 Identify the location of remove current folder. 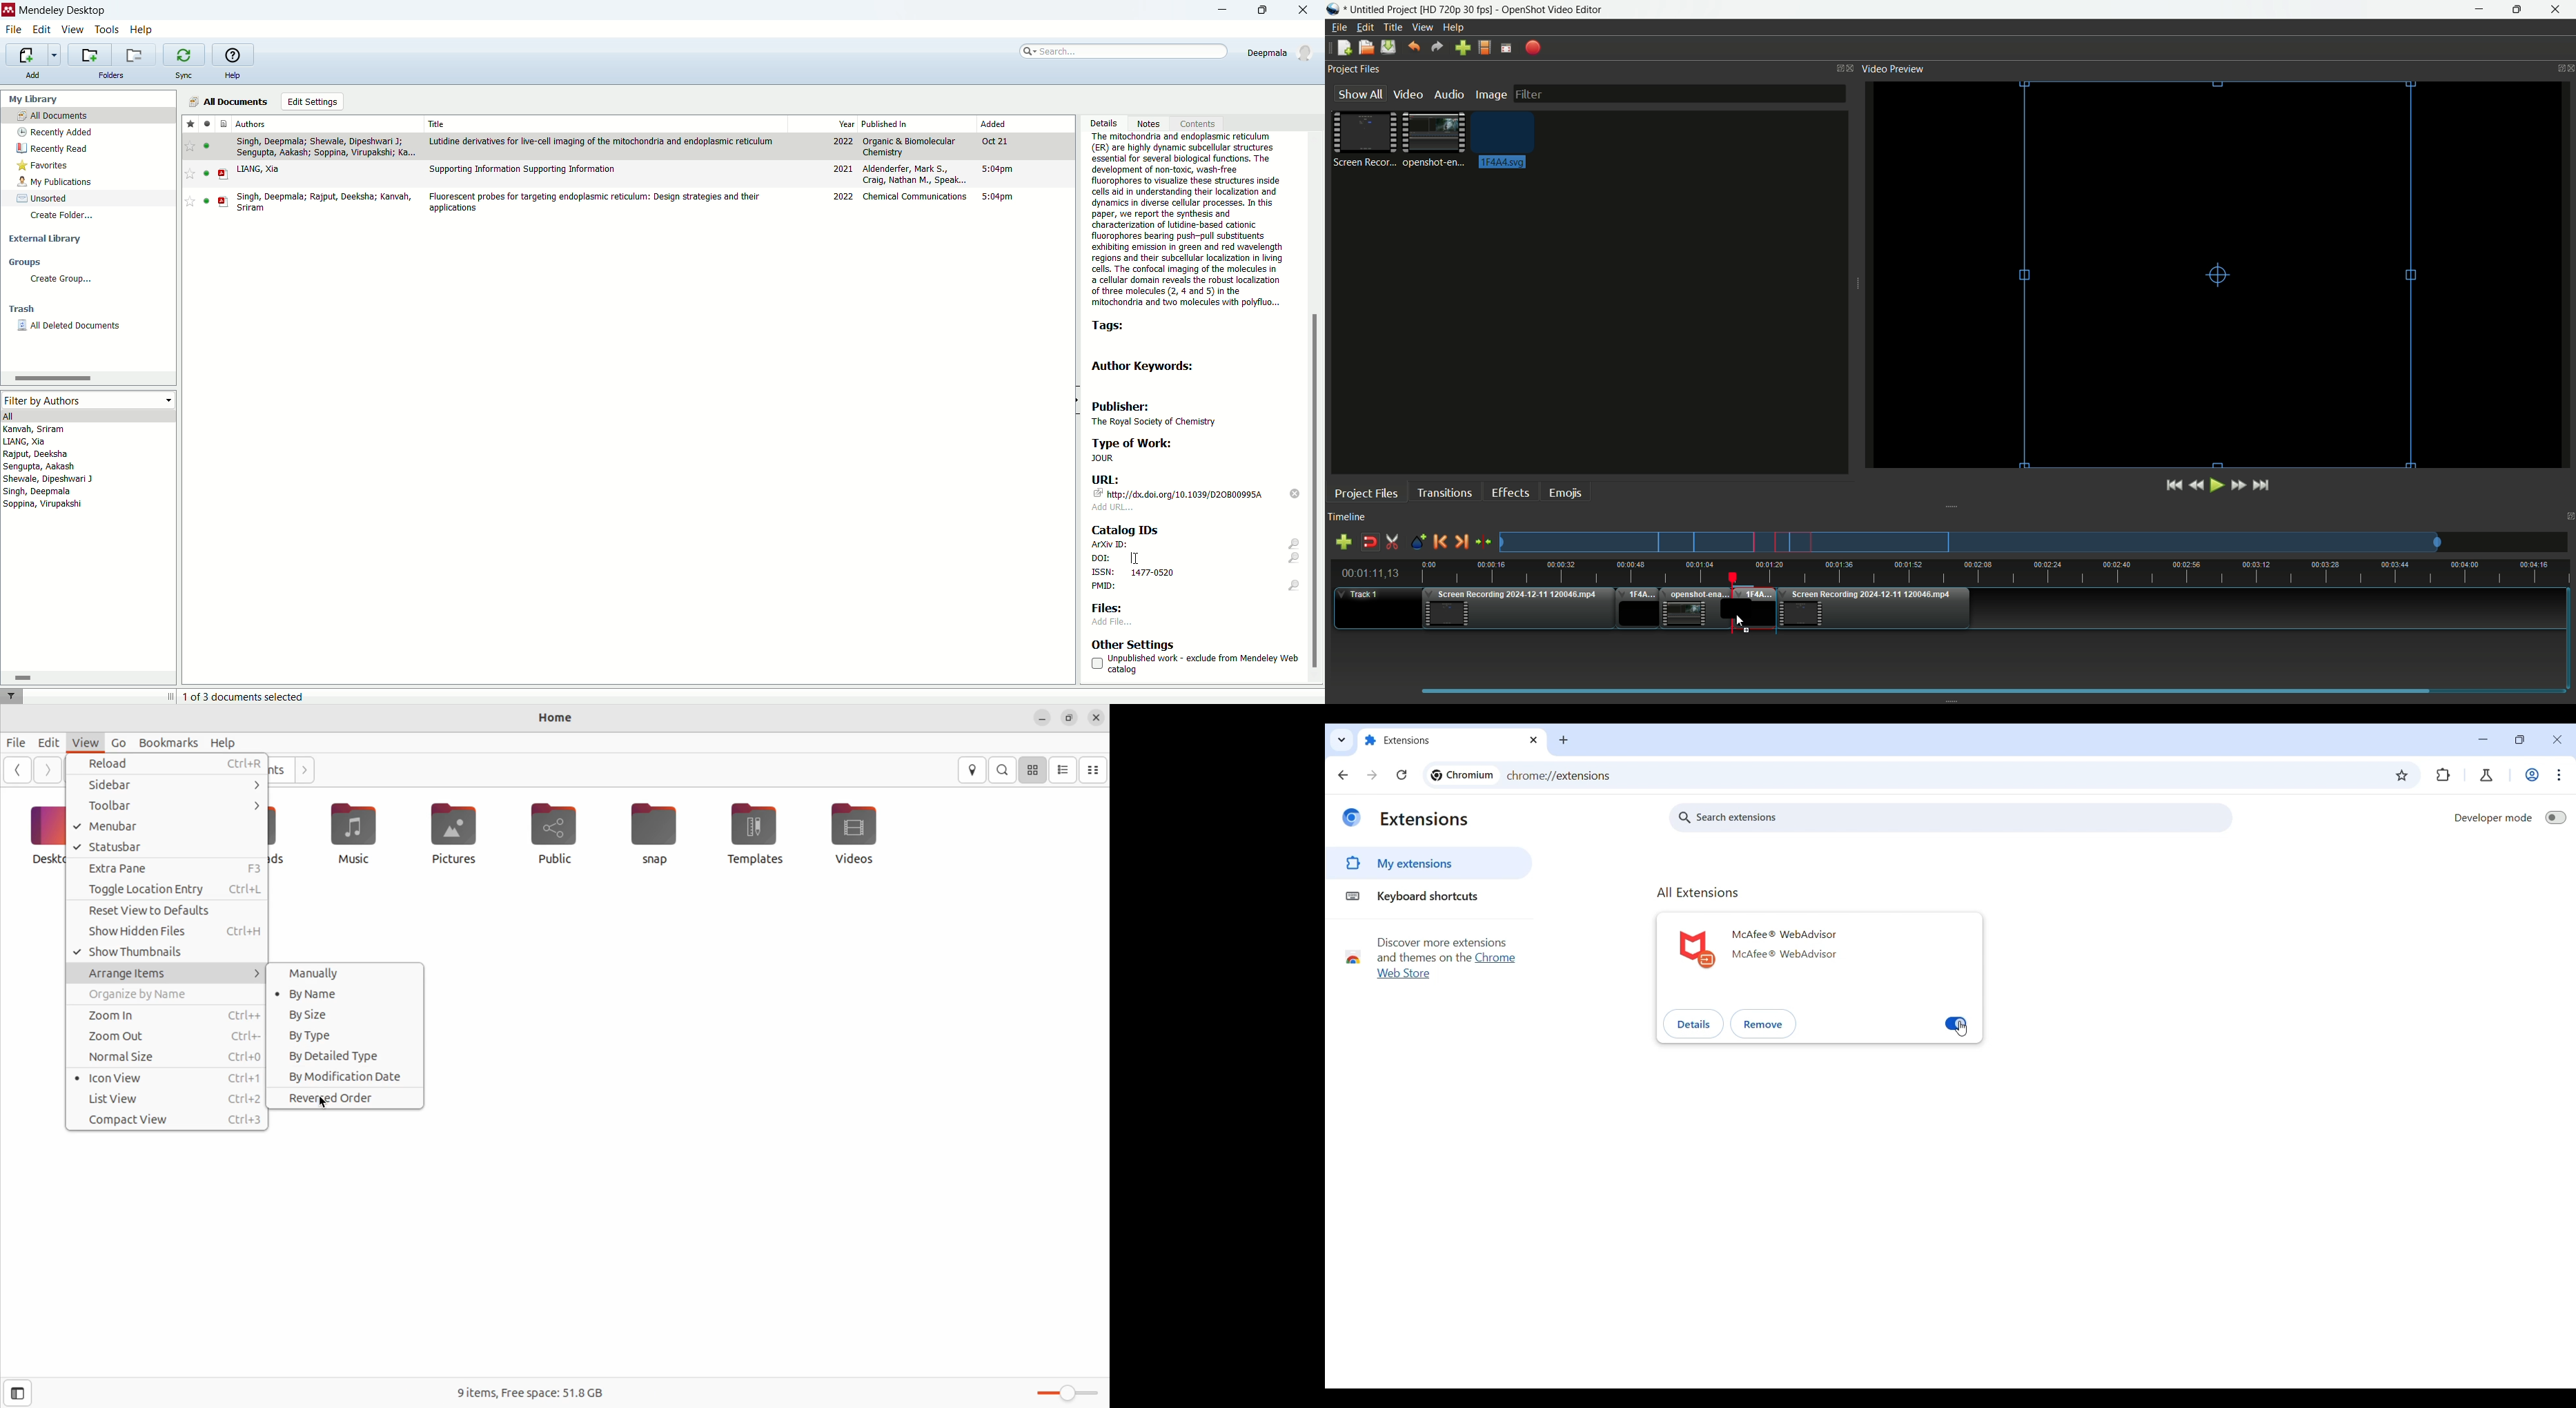
(133, 55).